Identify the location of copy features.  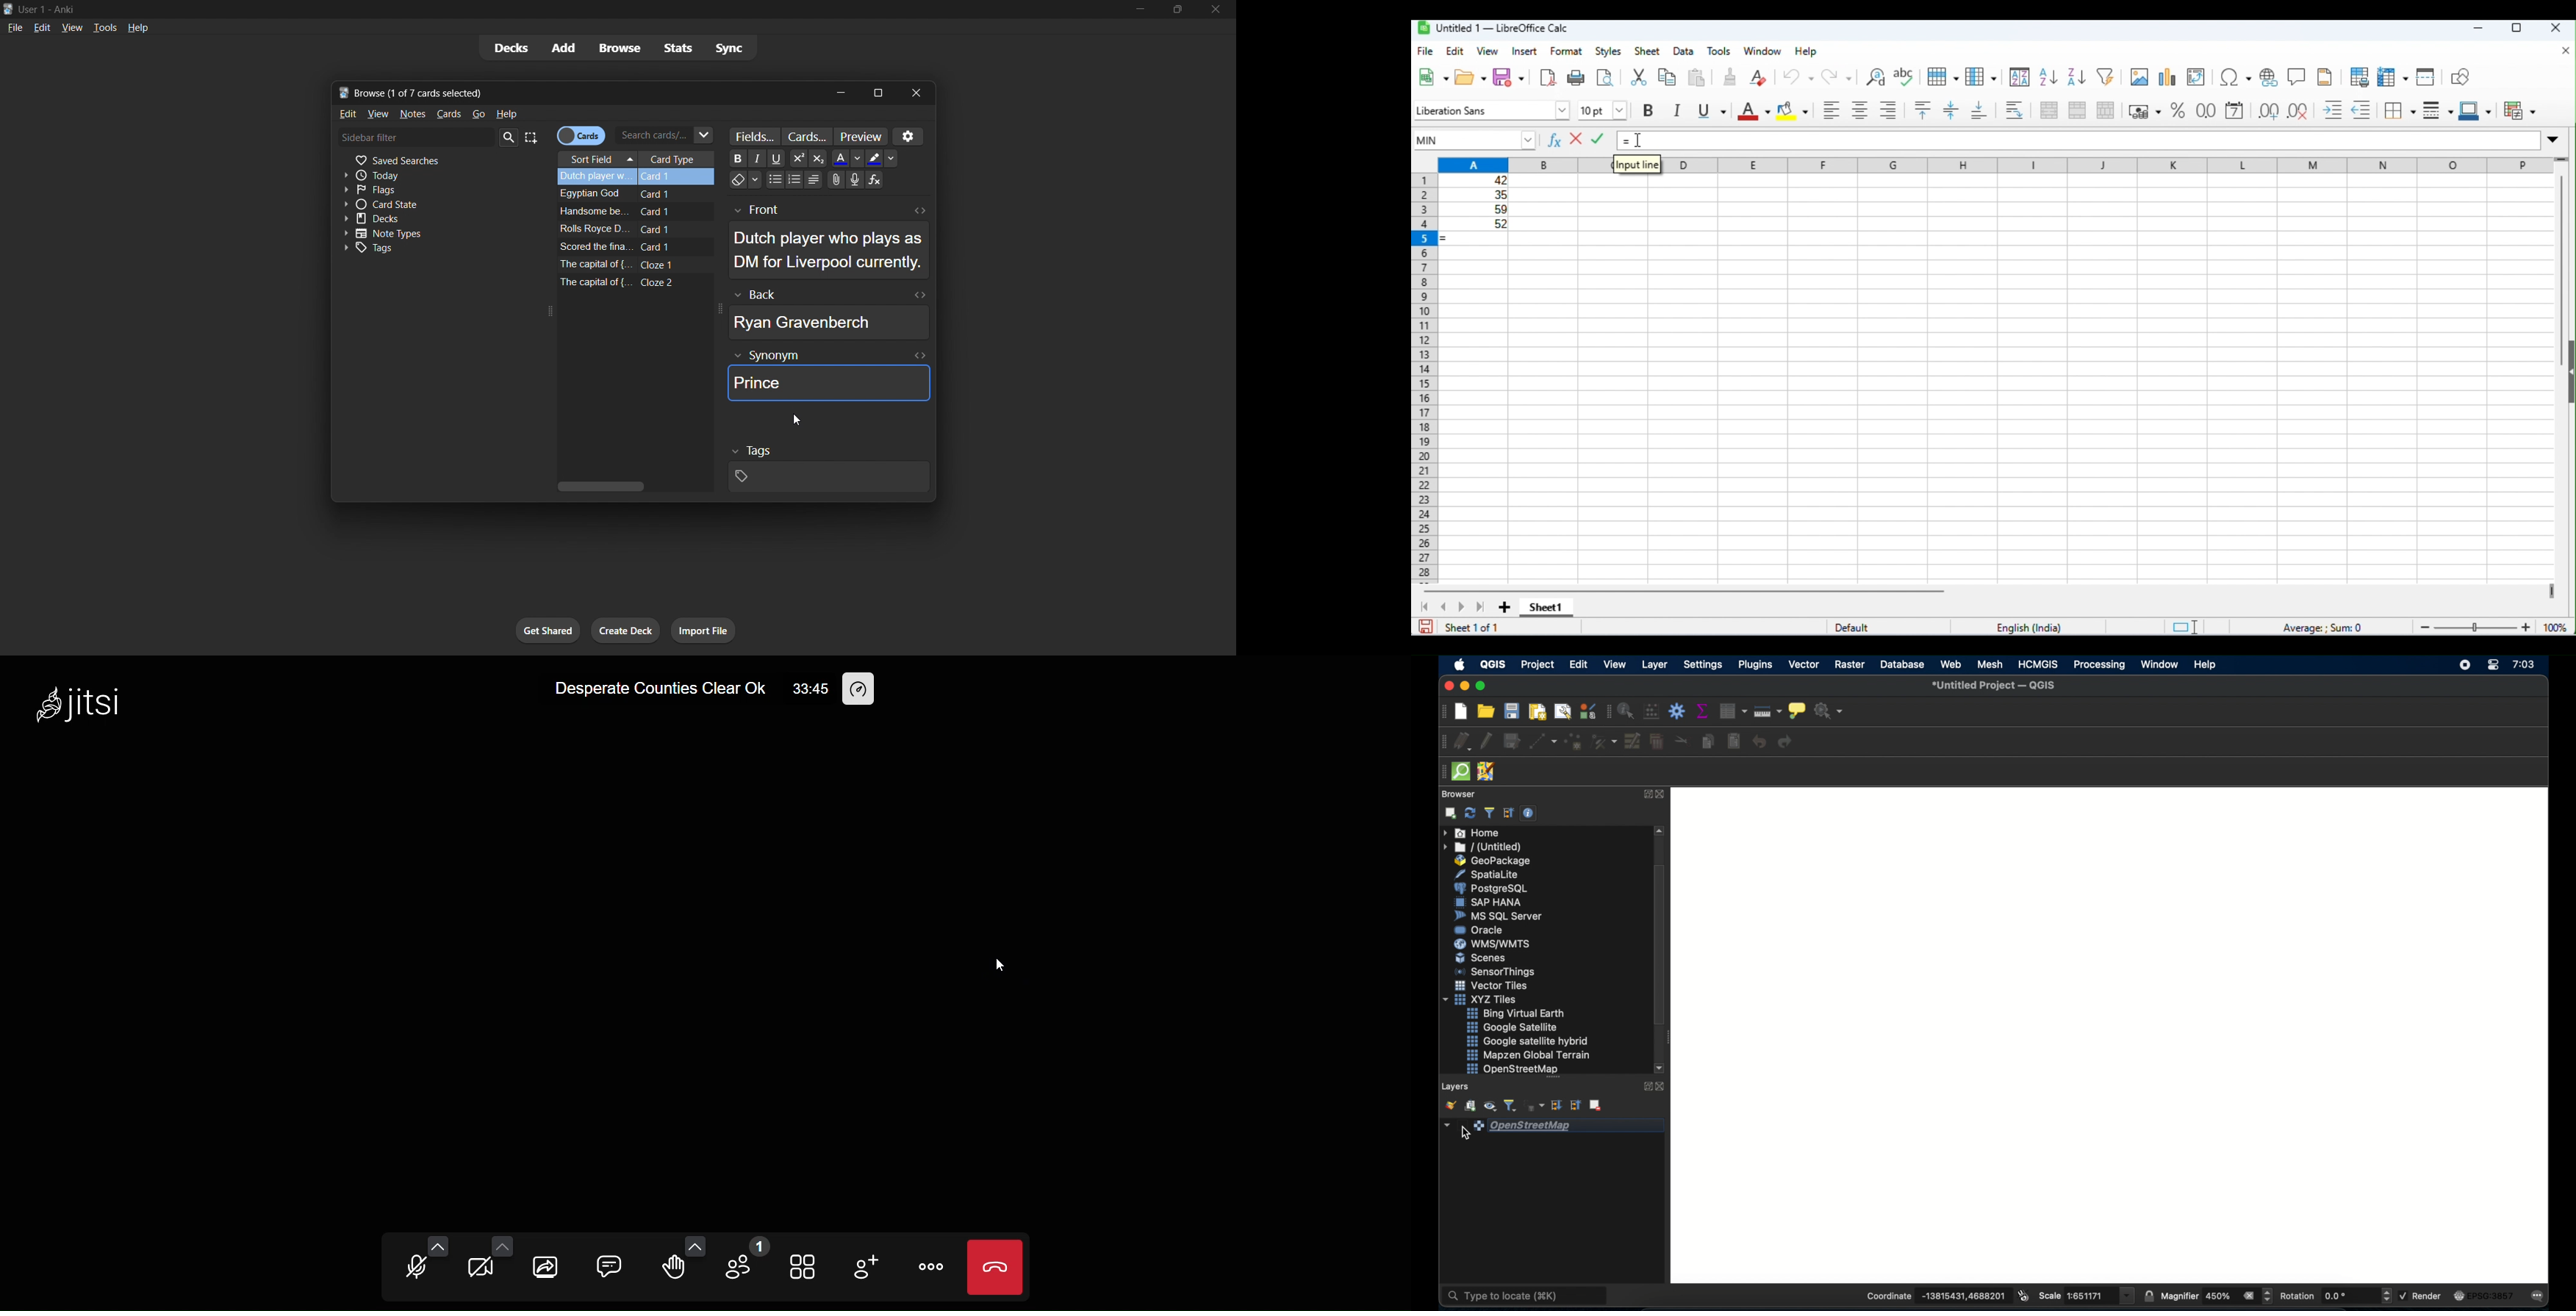
(1710, 742).